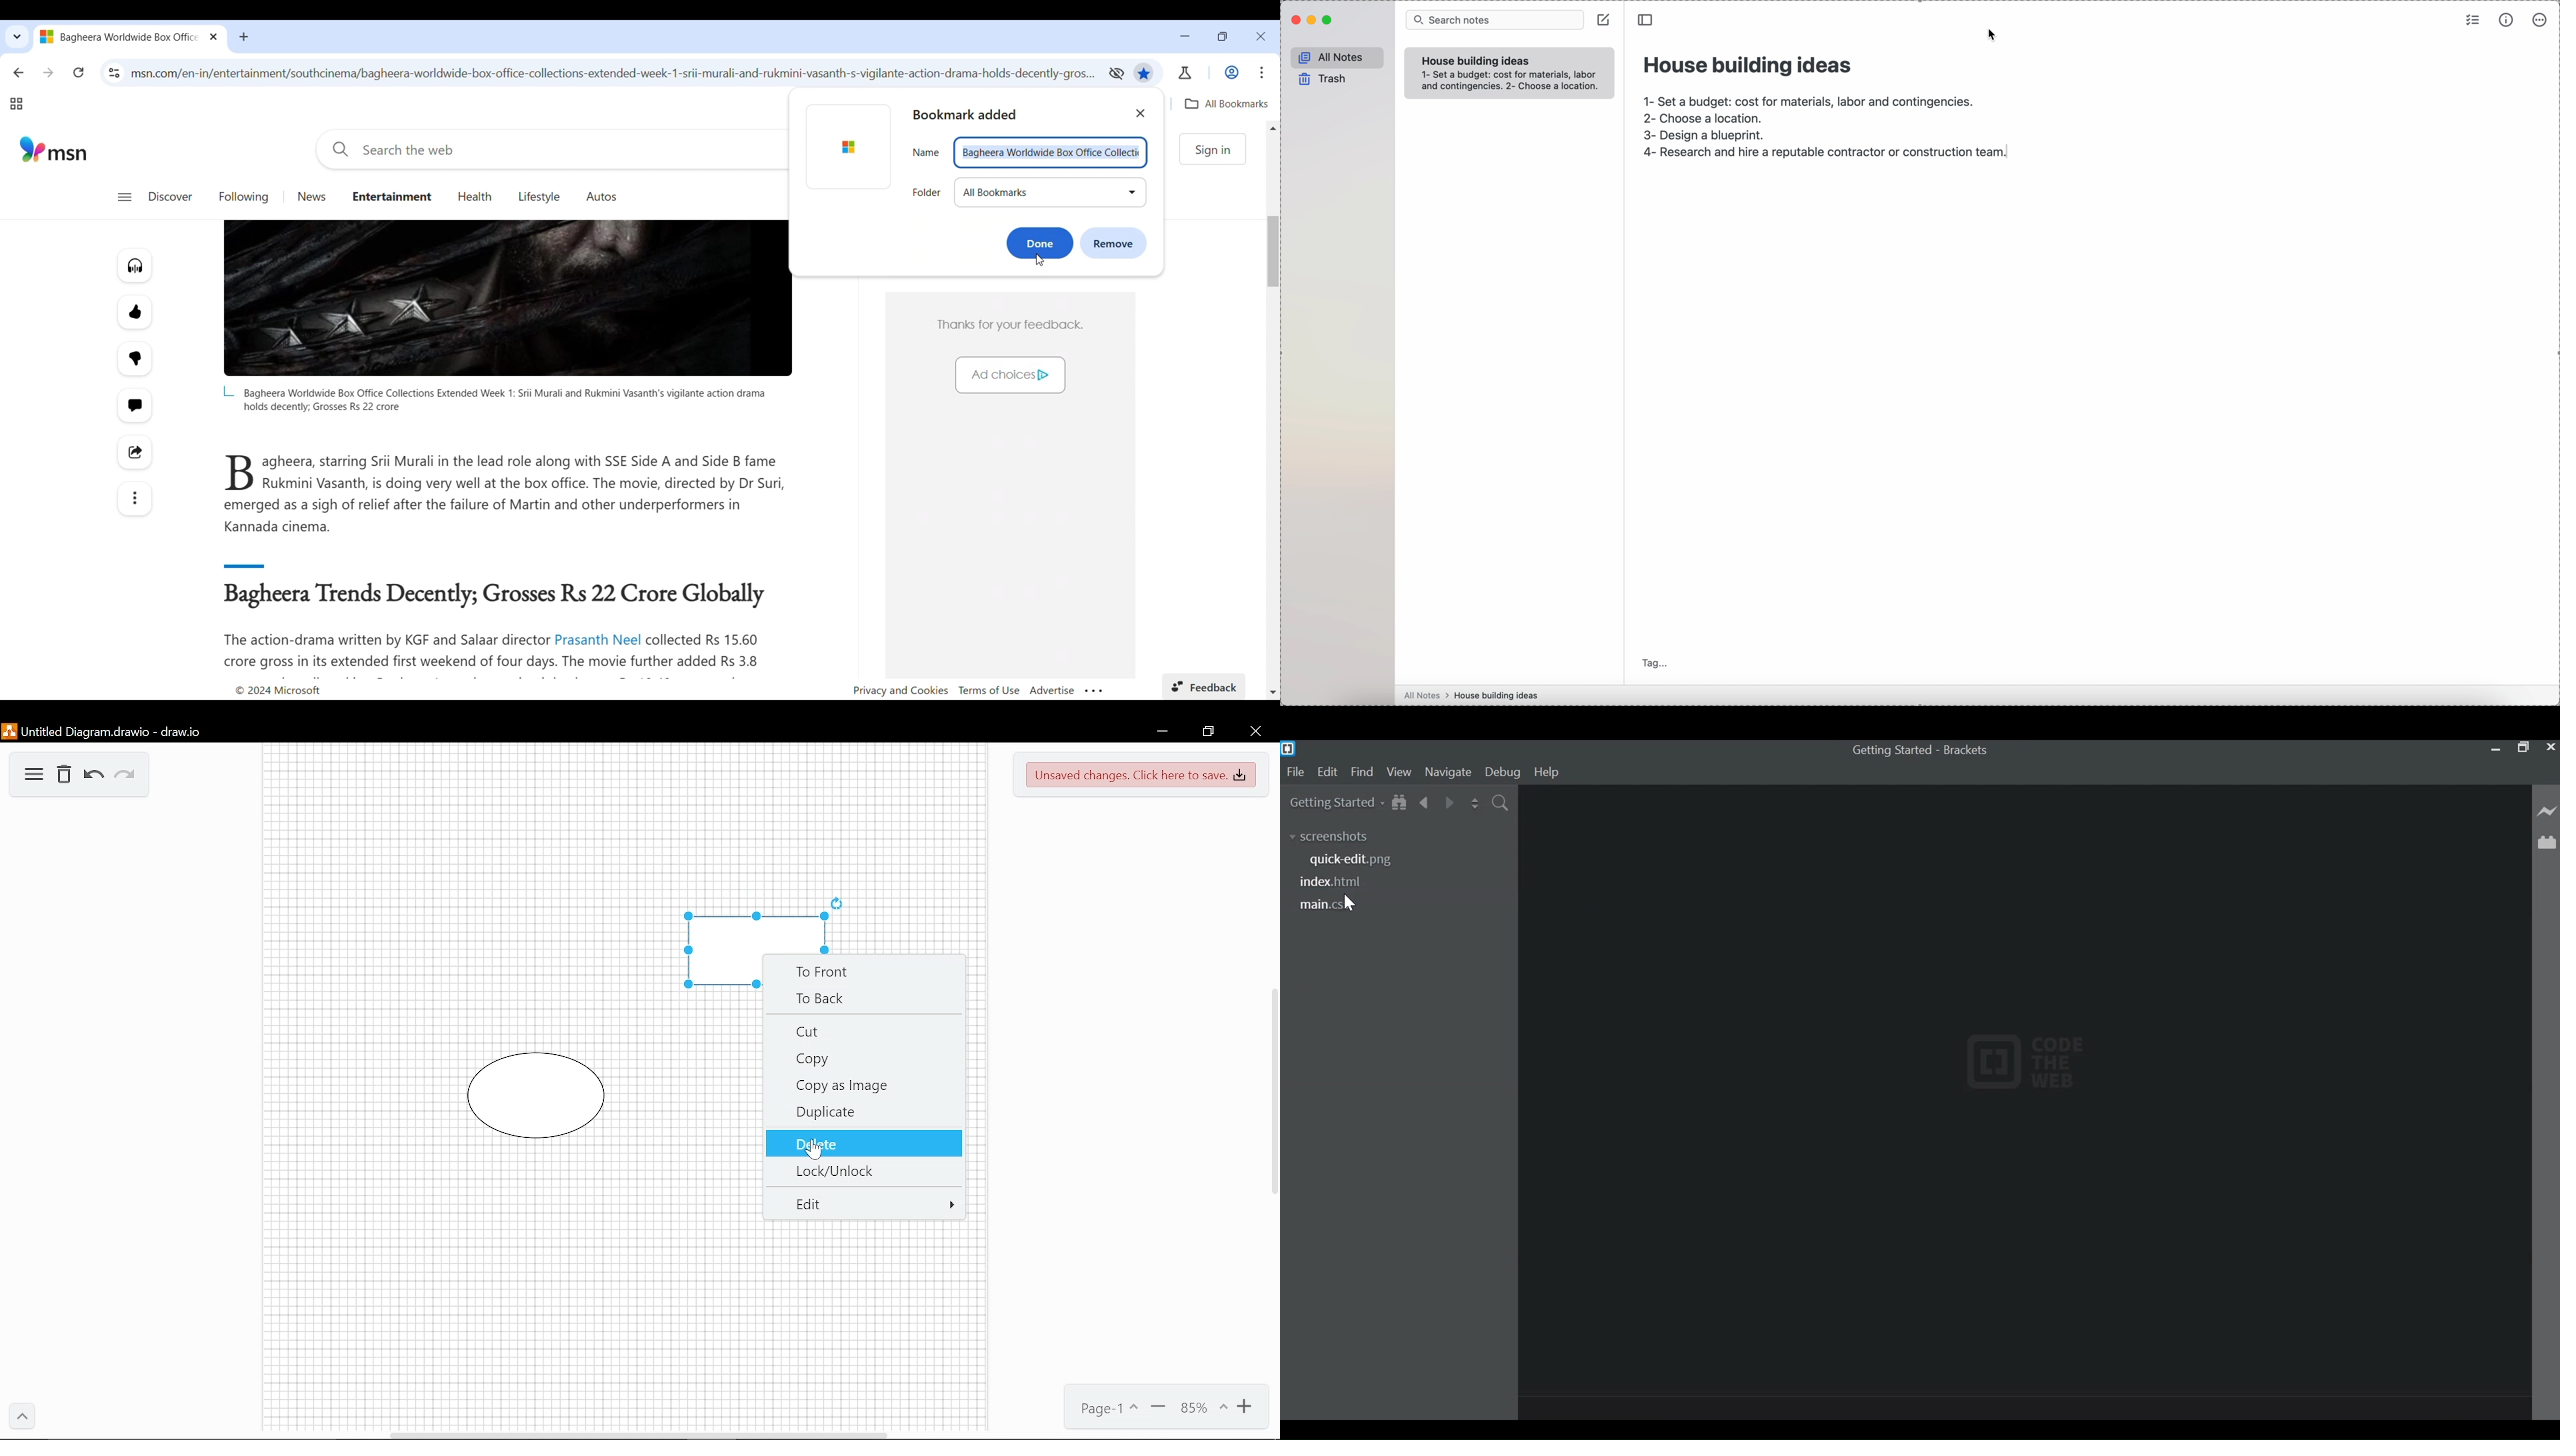  Describe the element at coordinates (1329, 905) in the screenshot. I see `main.css` at that location.